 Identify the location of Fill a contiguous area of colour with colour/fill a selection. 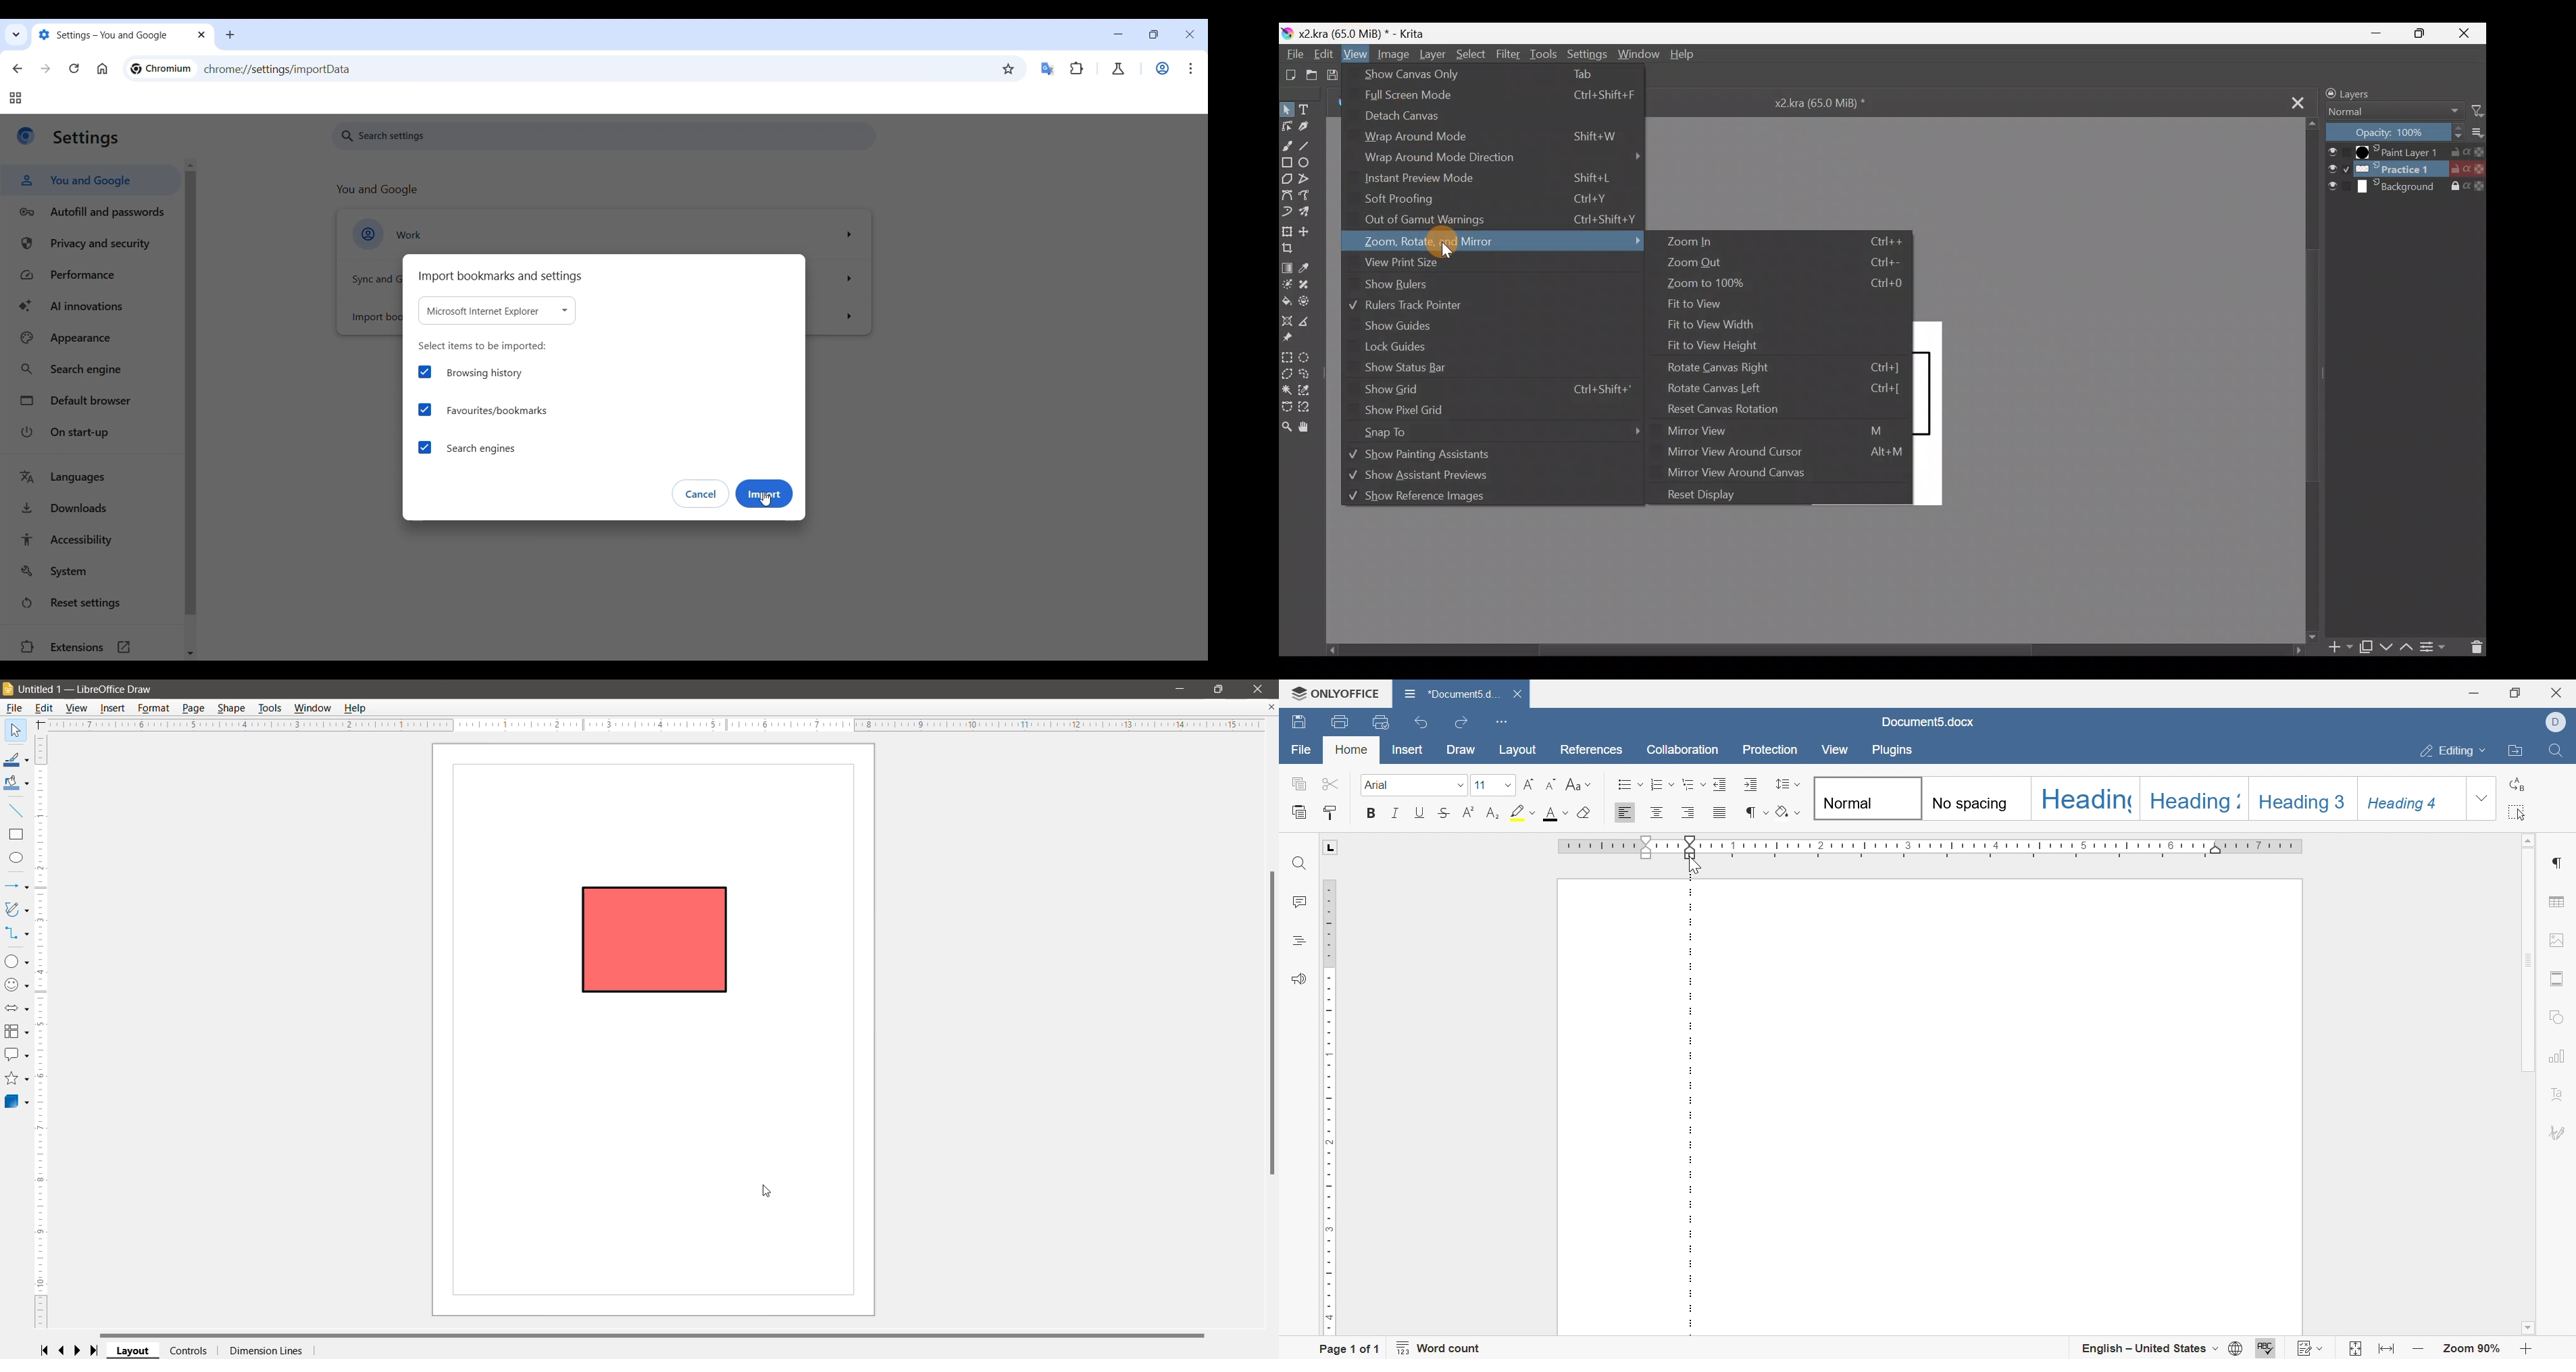
(1286, 301).